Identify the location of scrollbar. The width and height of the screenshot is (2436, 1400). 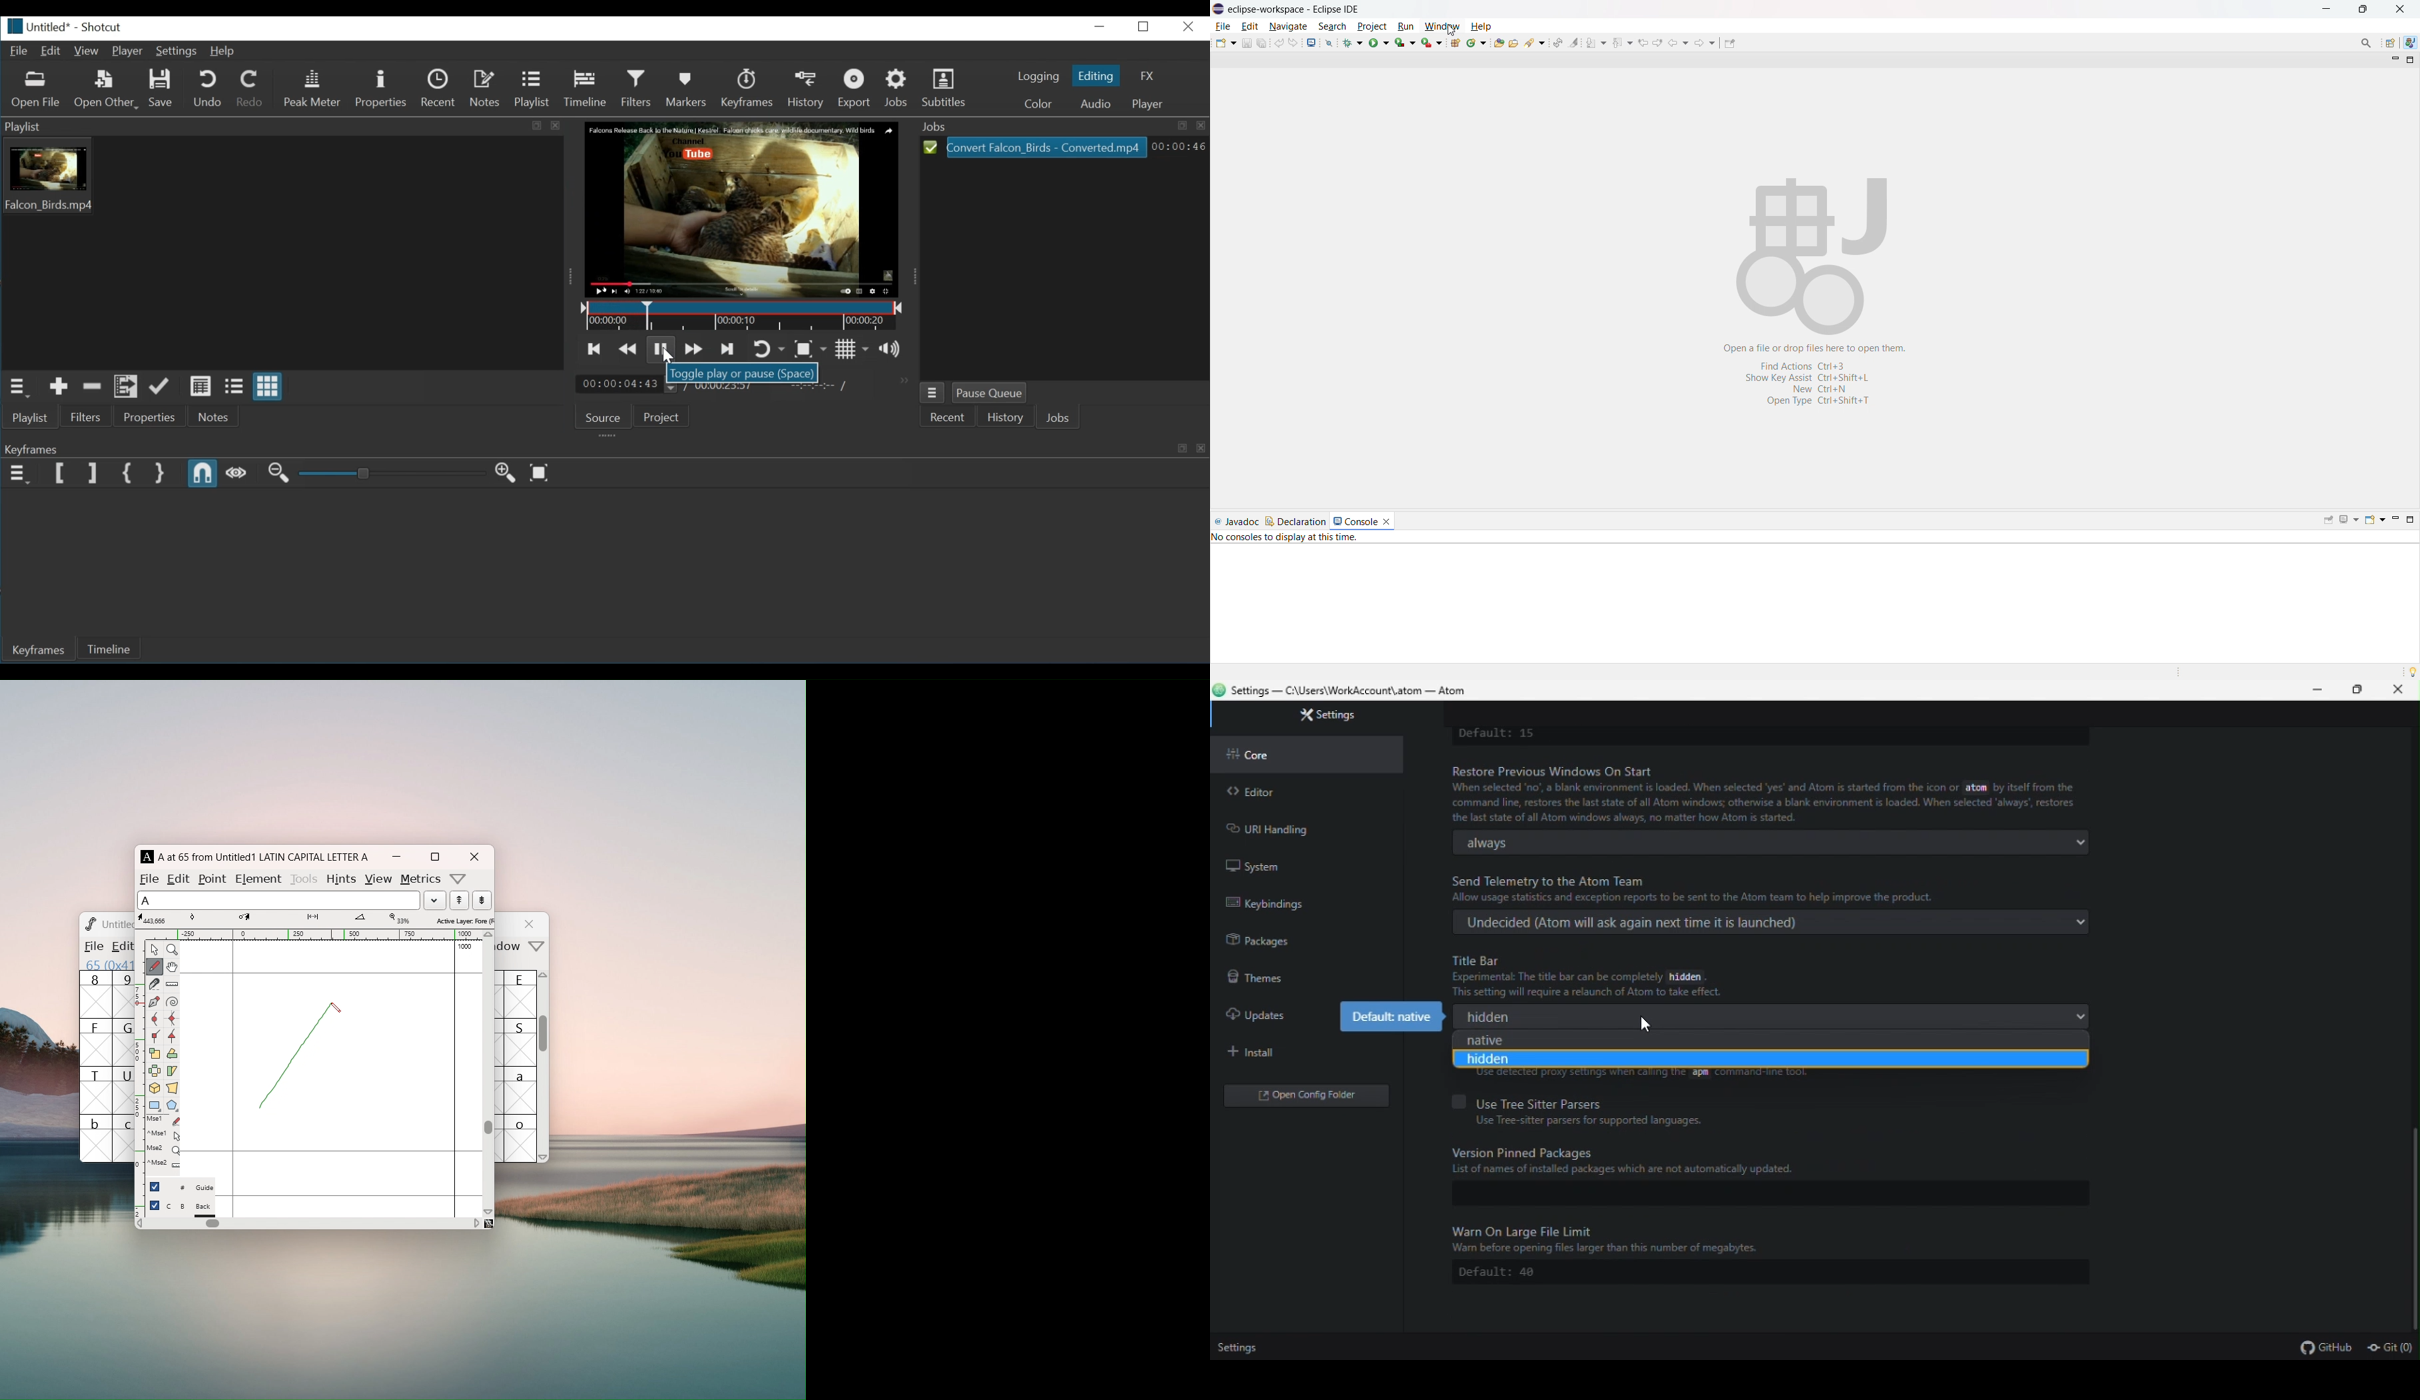
(489, 1127).